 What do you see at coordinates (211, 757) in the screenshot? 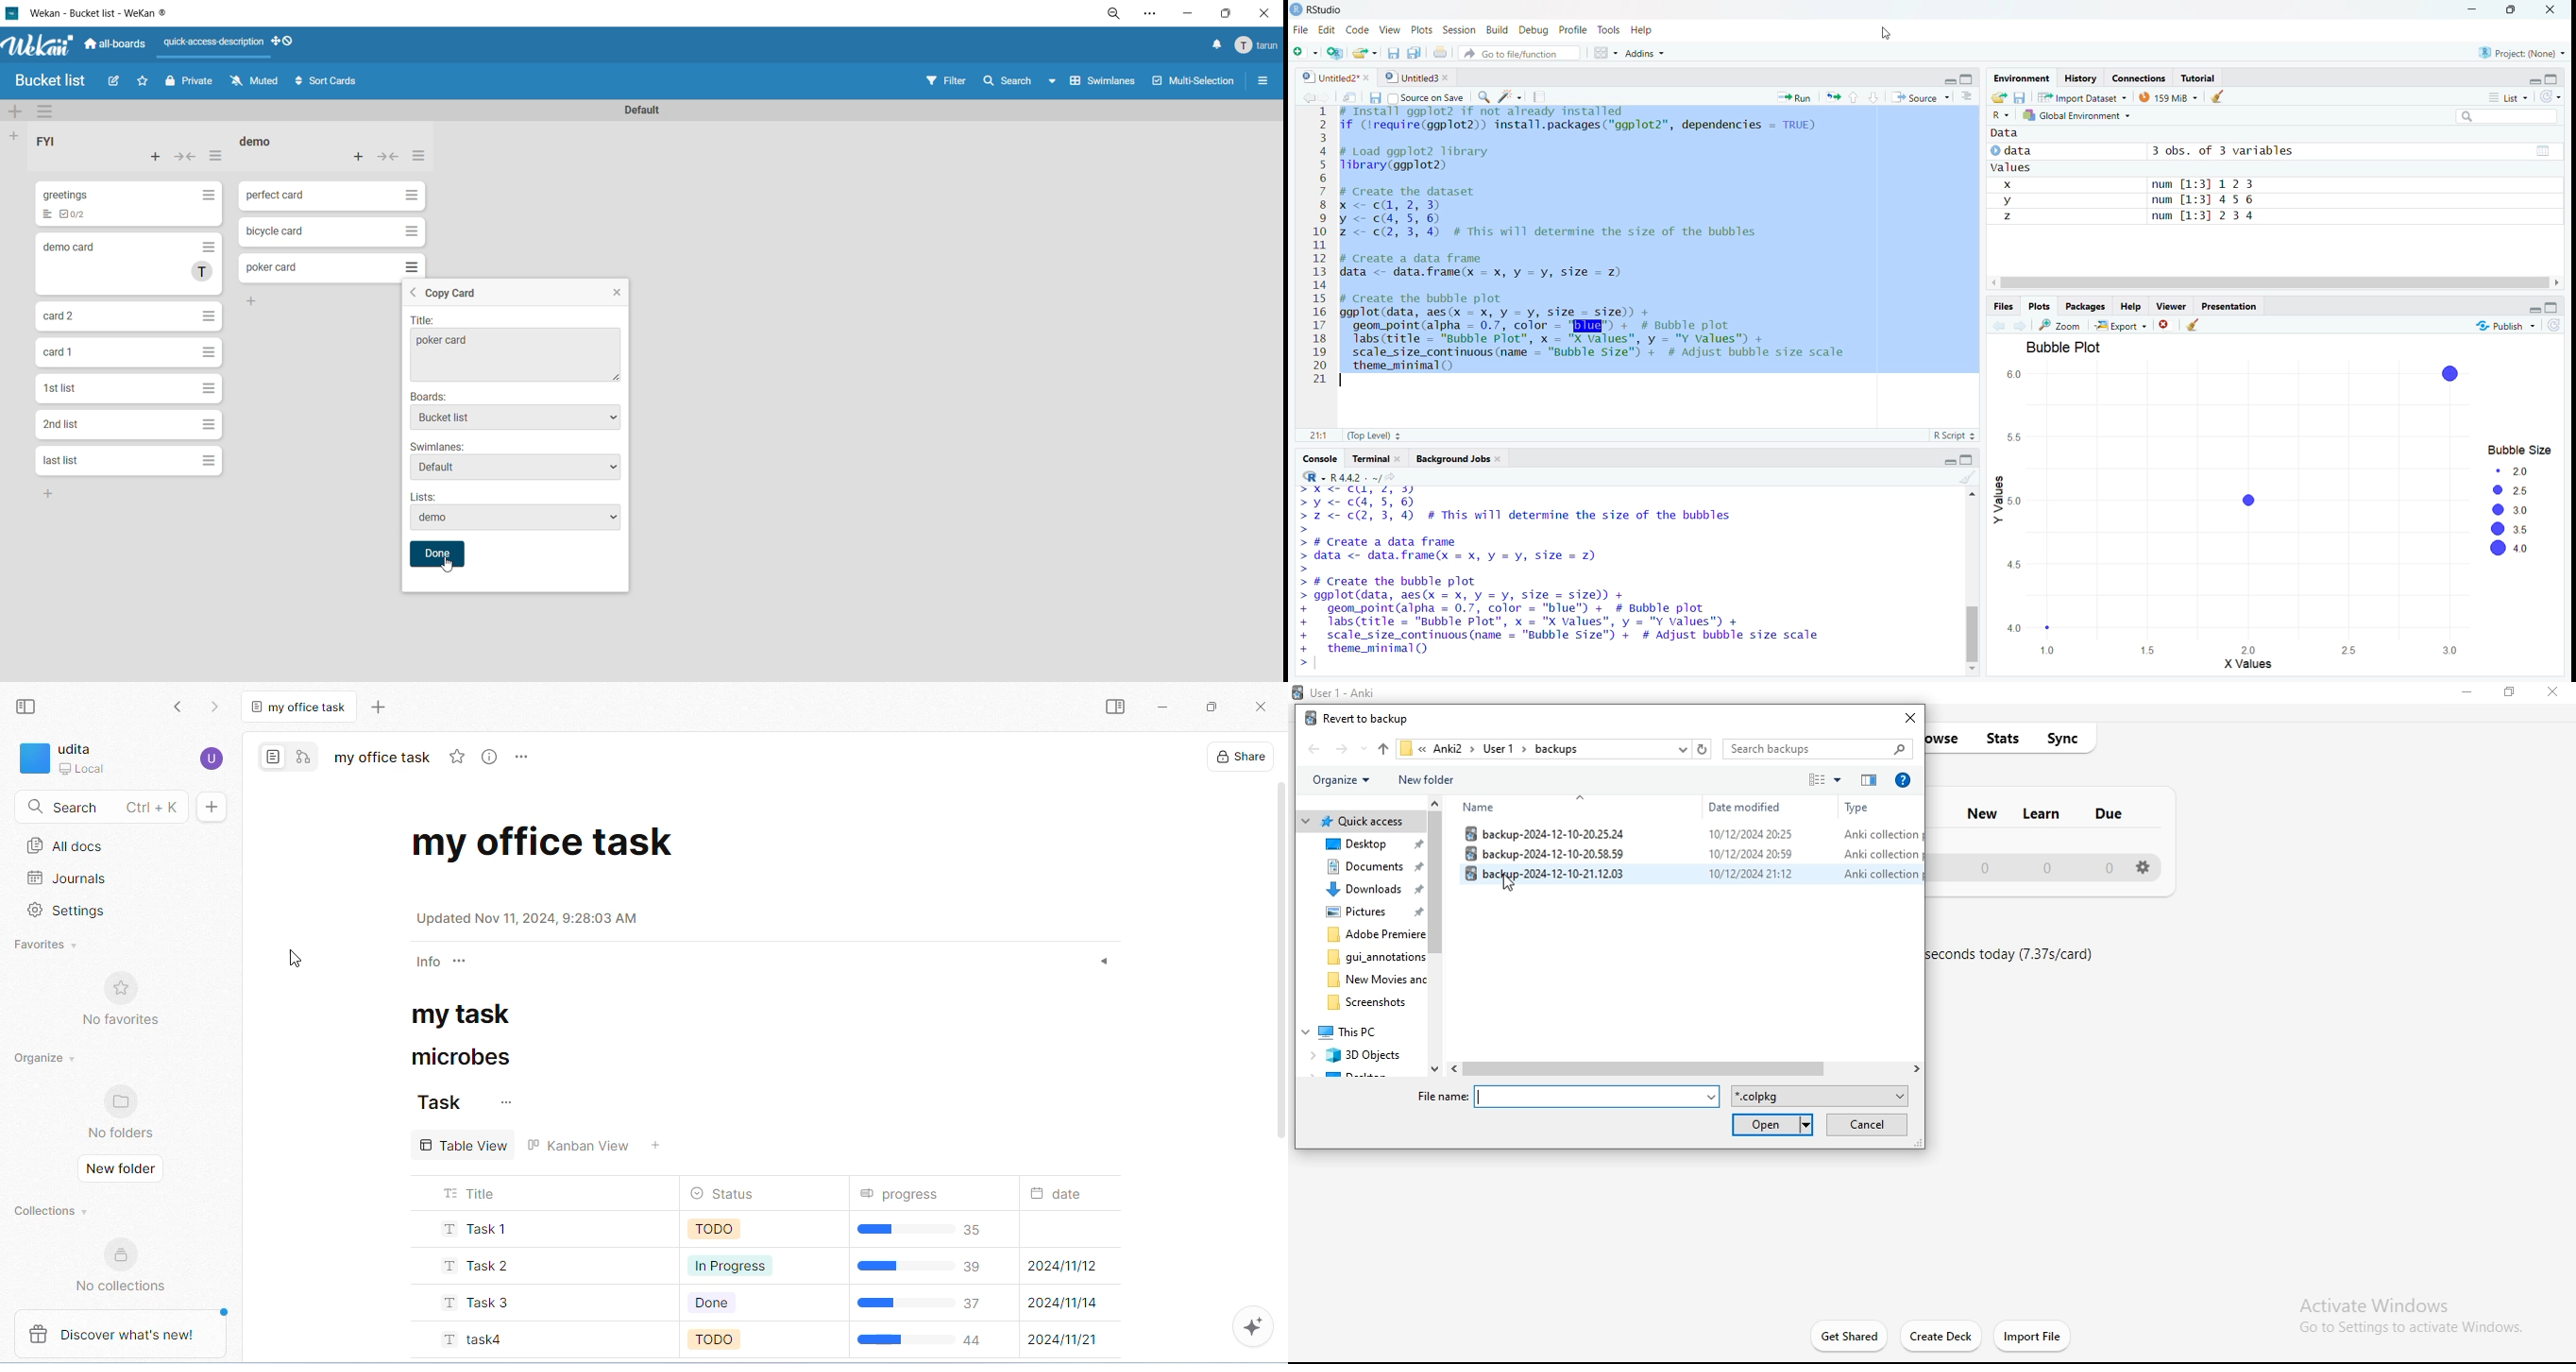
I see `account` at bounding box center [211, 757].